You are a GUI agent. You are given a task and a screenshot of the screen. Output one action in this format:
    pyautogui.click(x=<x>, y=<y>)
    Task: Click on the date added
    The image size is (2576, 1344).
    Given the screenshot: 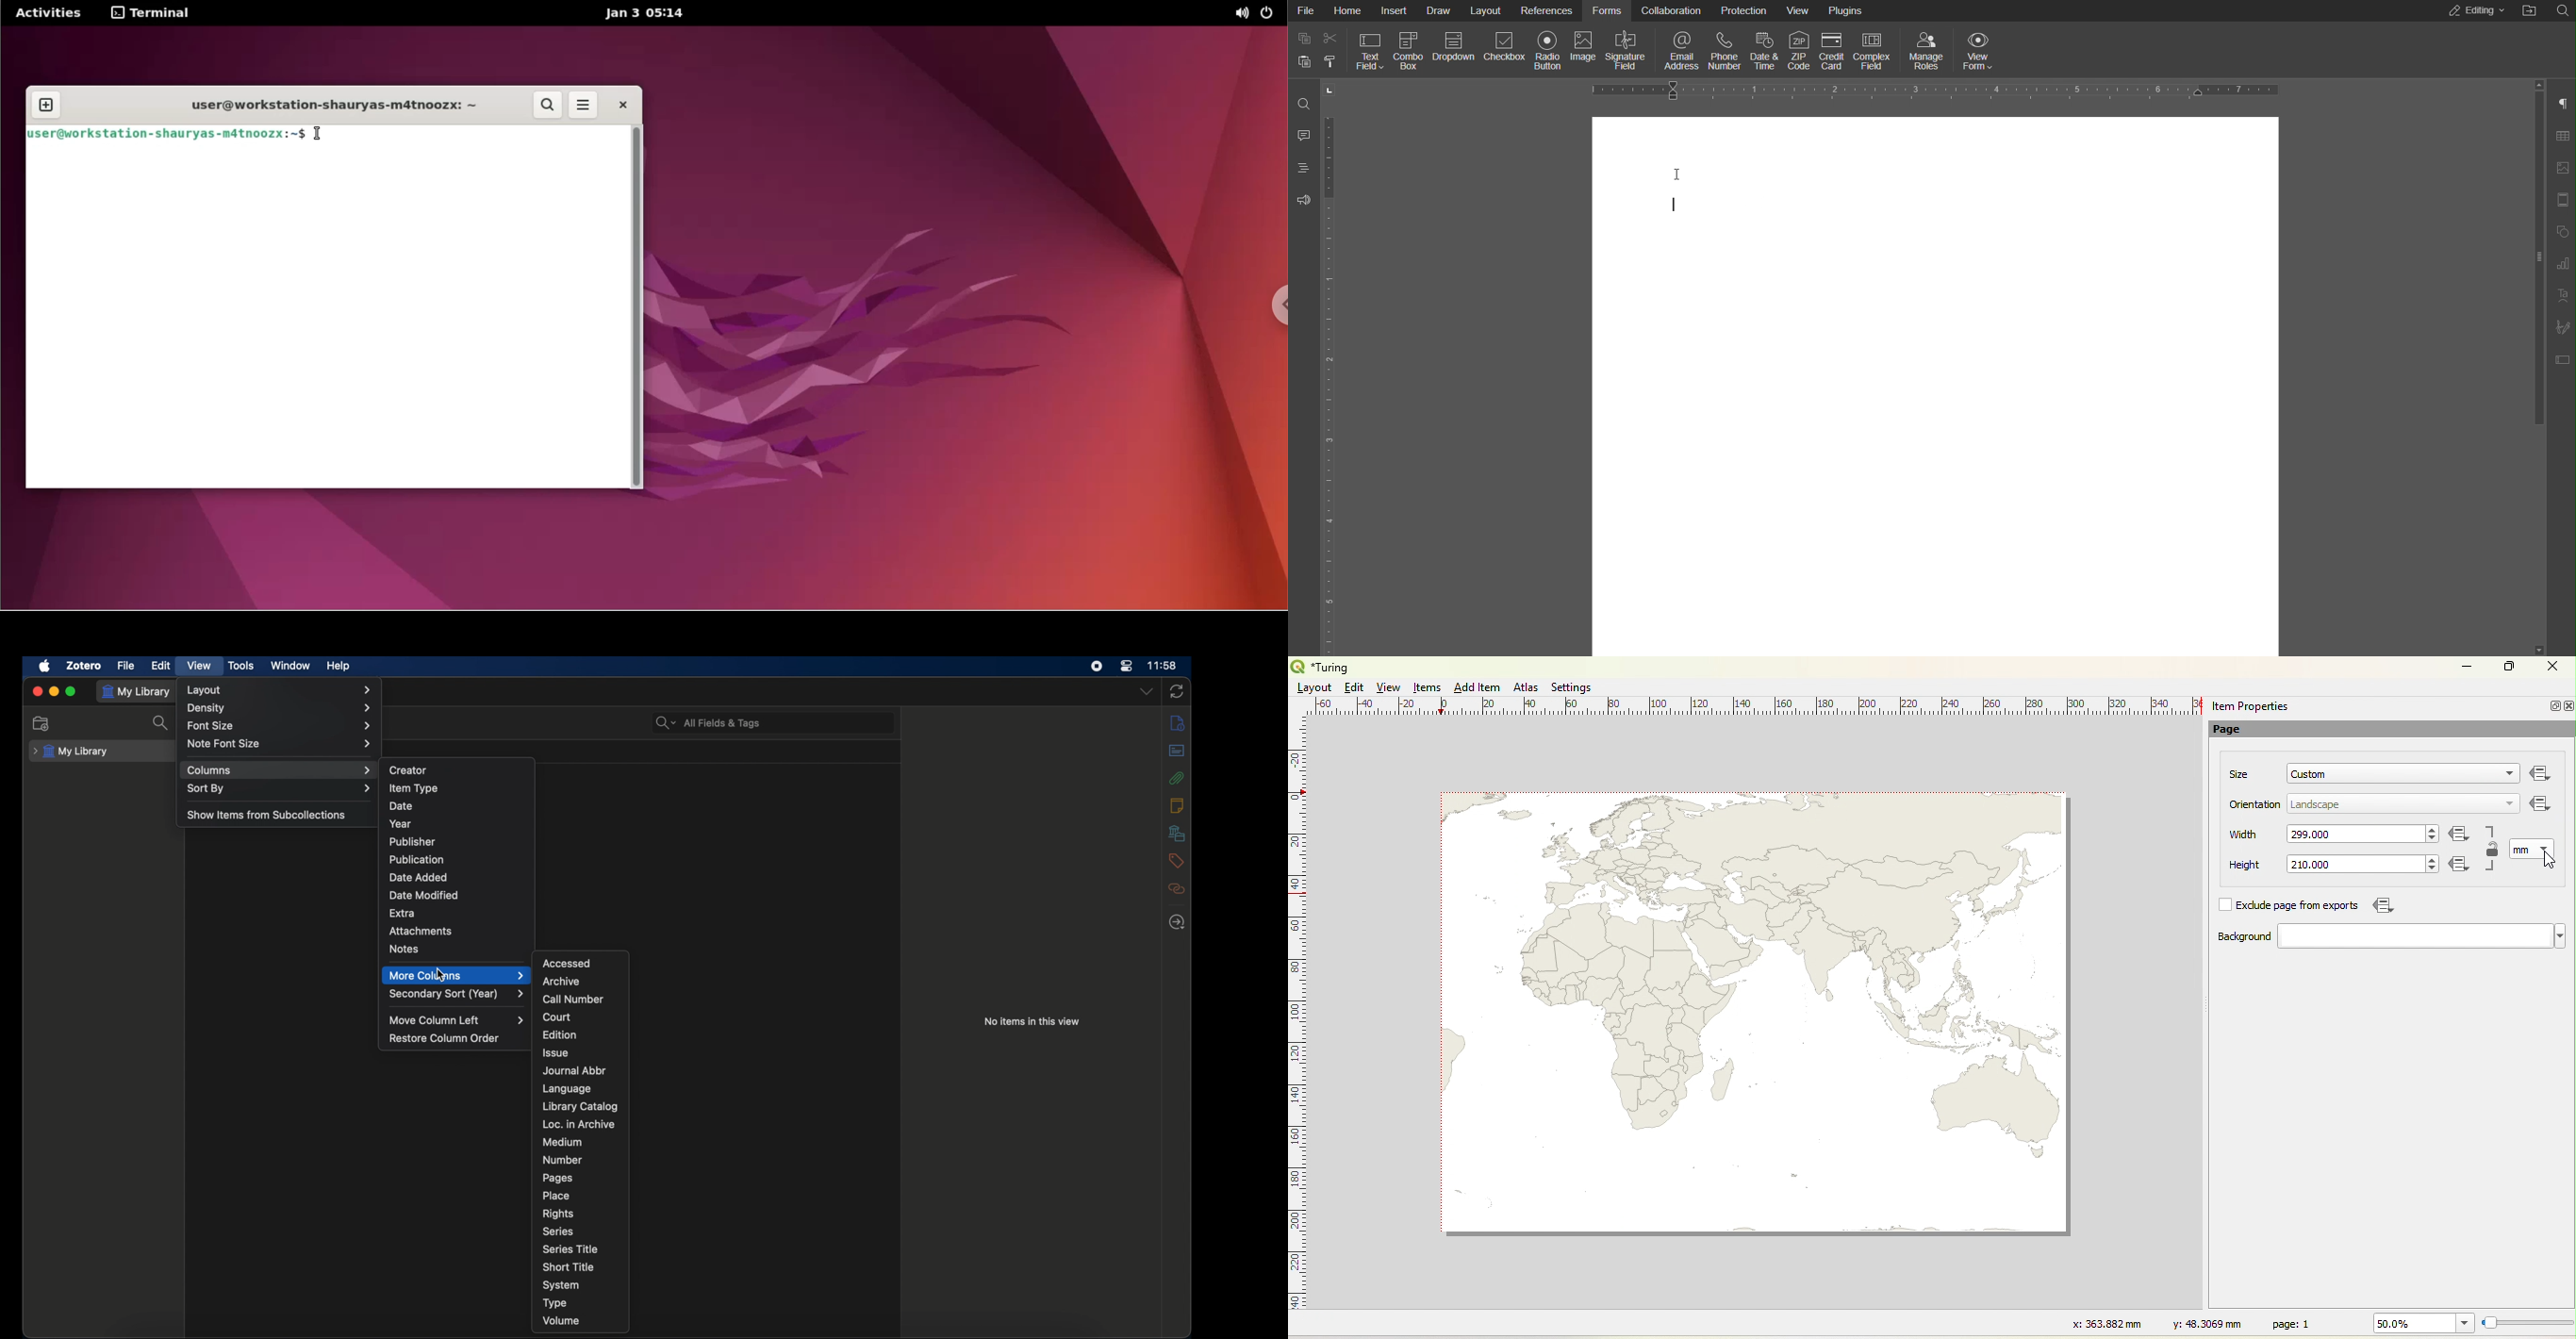 What is the action you would take?
    pyautogui.click(x=420, y=878)
    